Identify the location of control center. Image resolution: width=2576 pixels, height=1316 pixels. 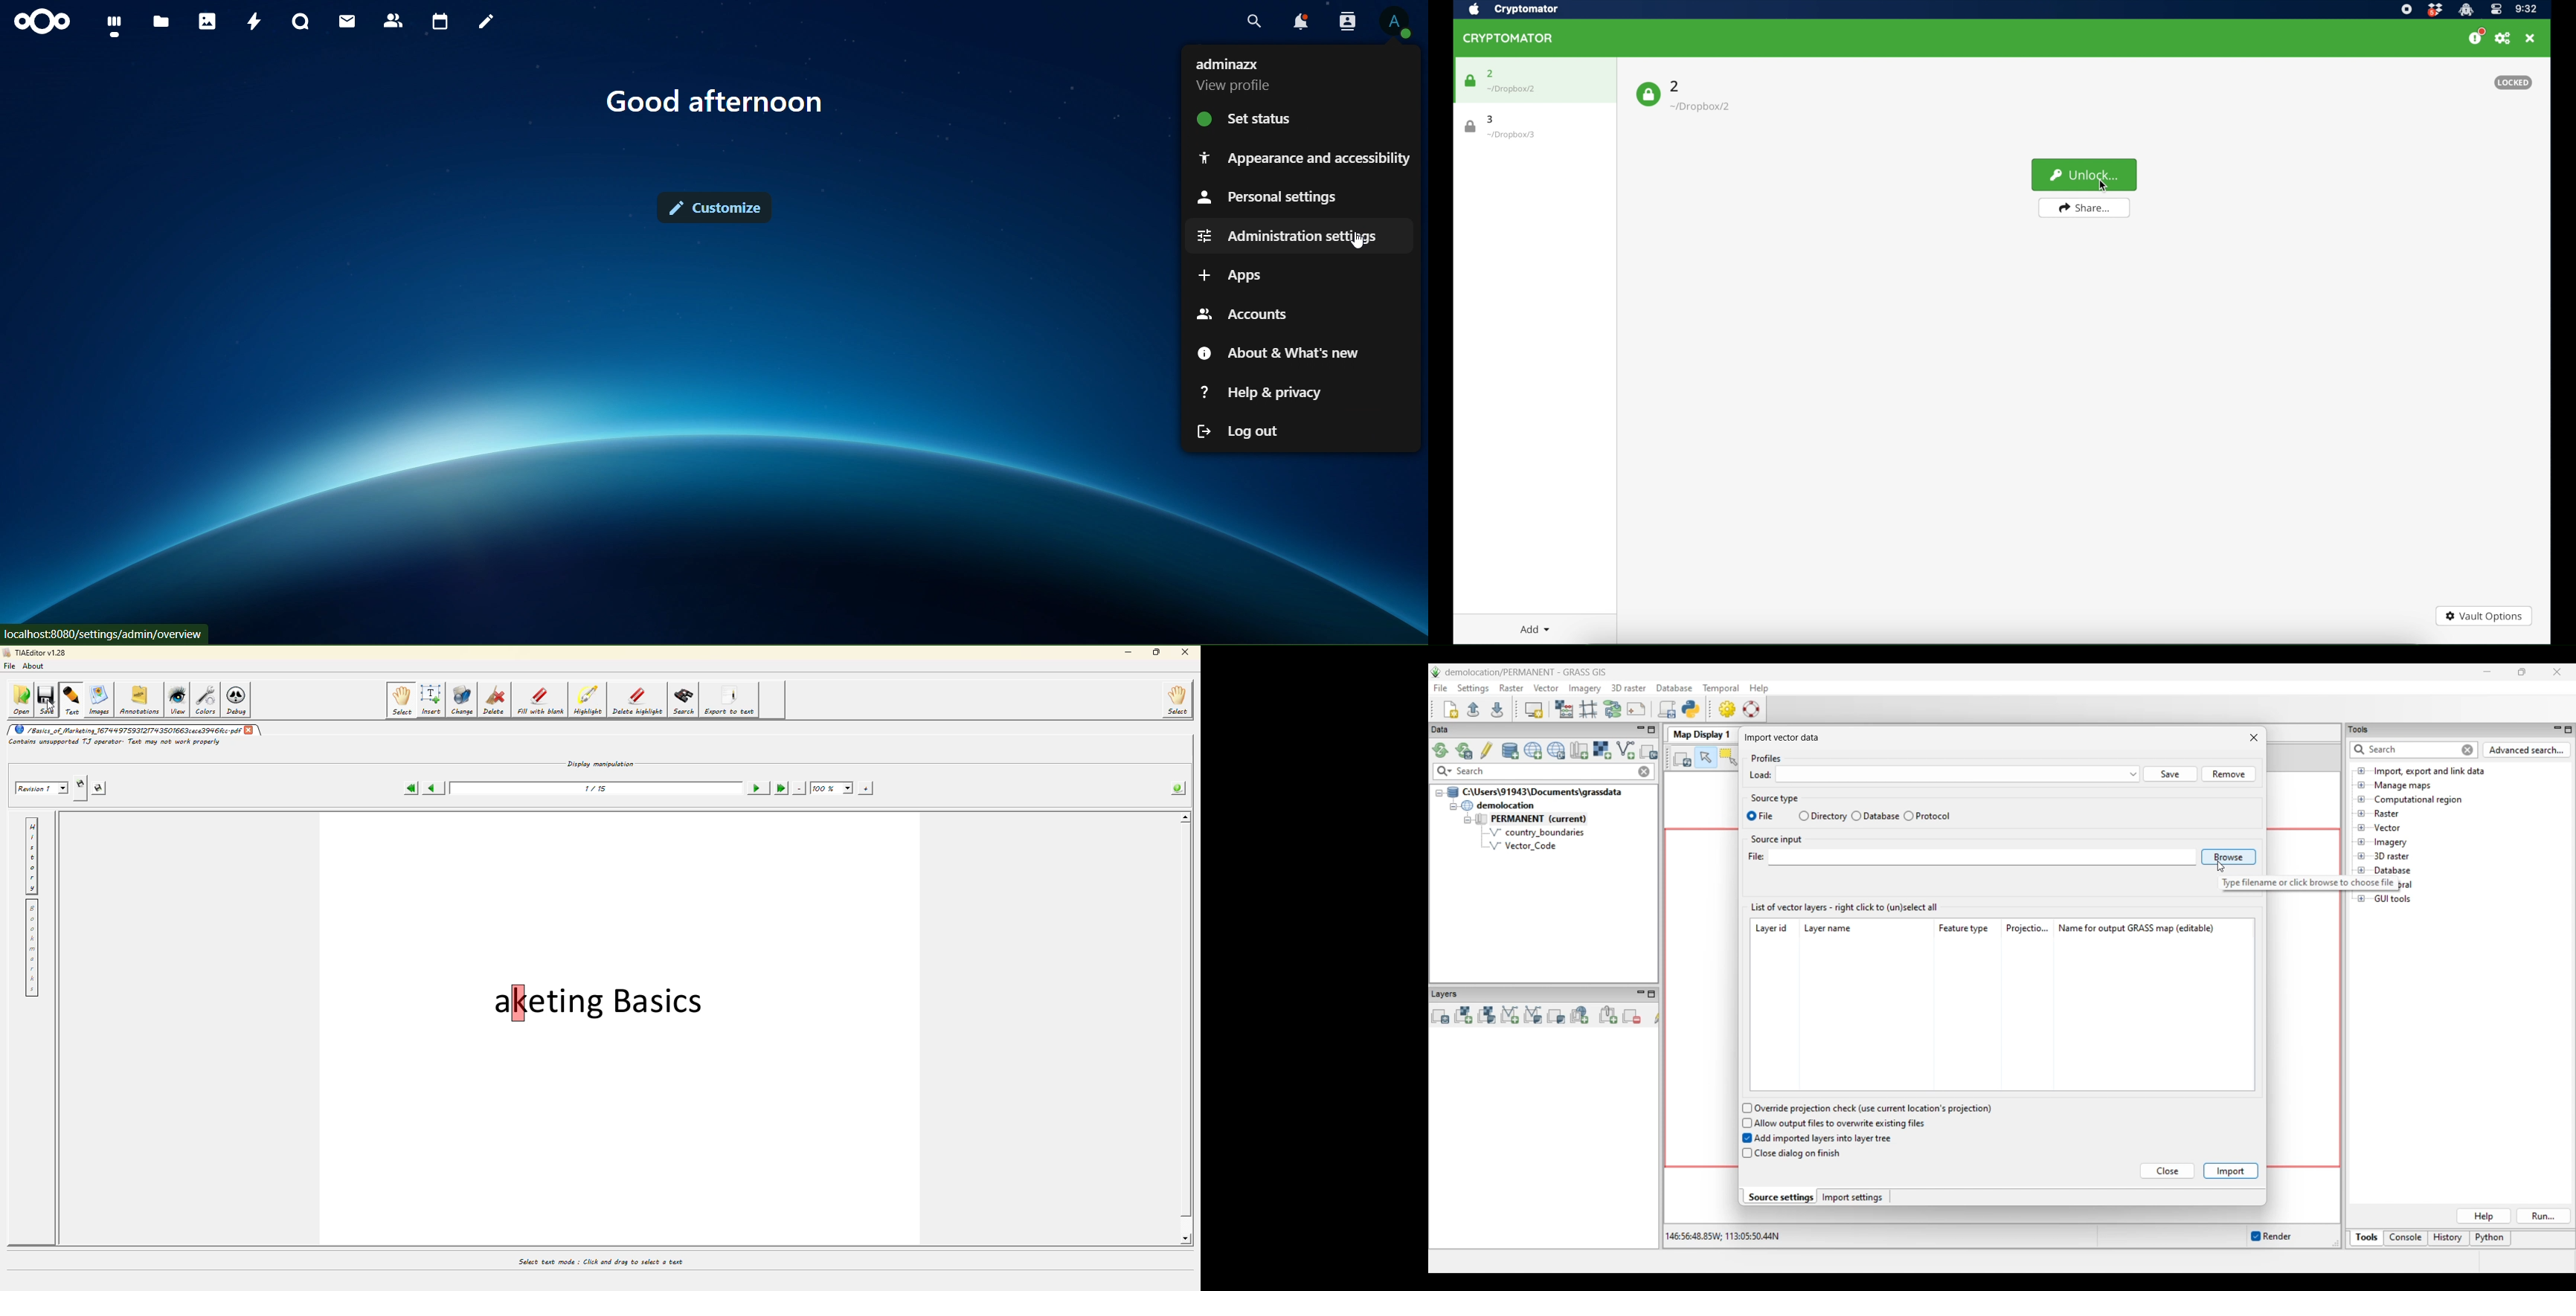
(2497, 10).